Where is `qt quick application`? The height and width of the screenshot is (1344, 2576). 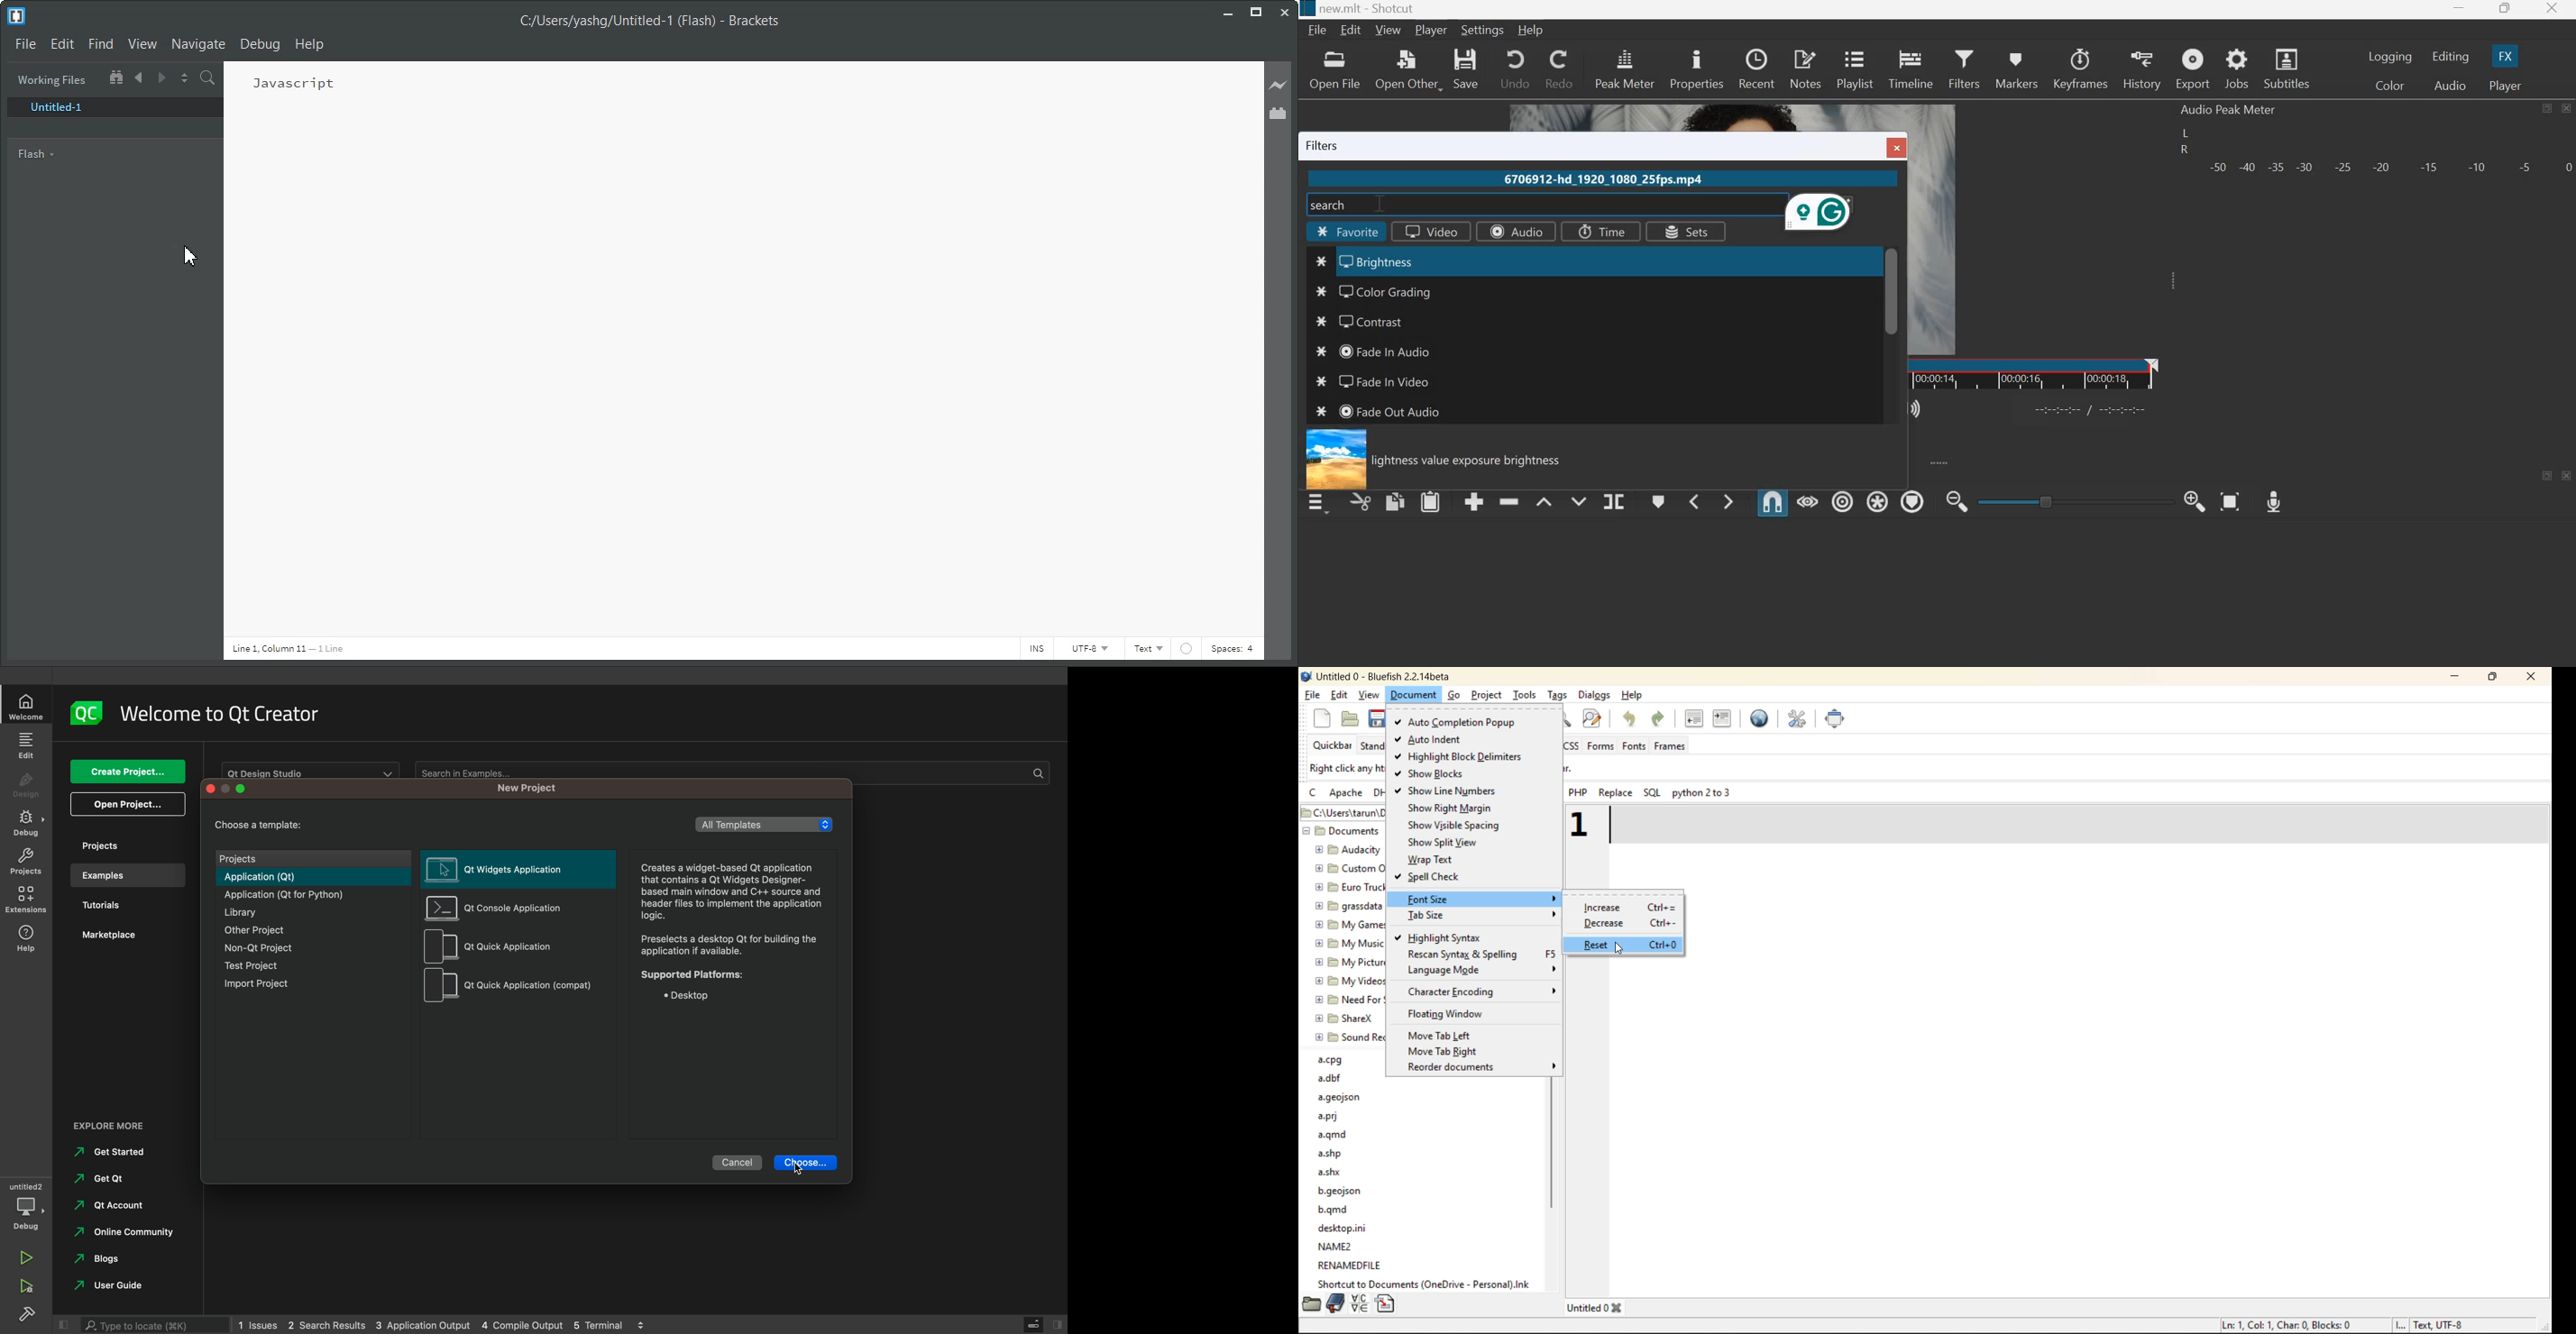
qt quick application is located at coordinates (503, 947).